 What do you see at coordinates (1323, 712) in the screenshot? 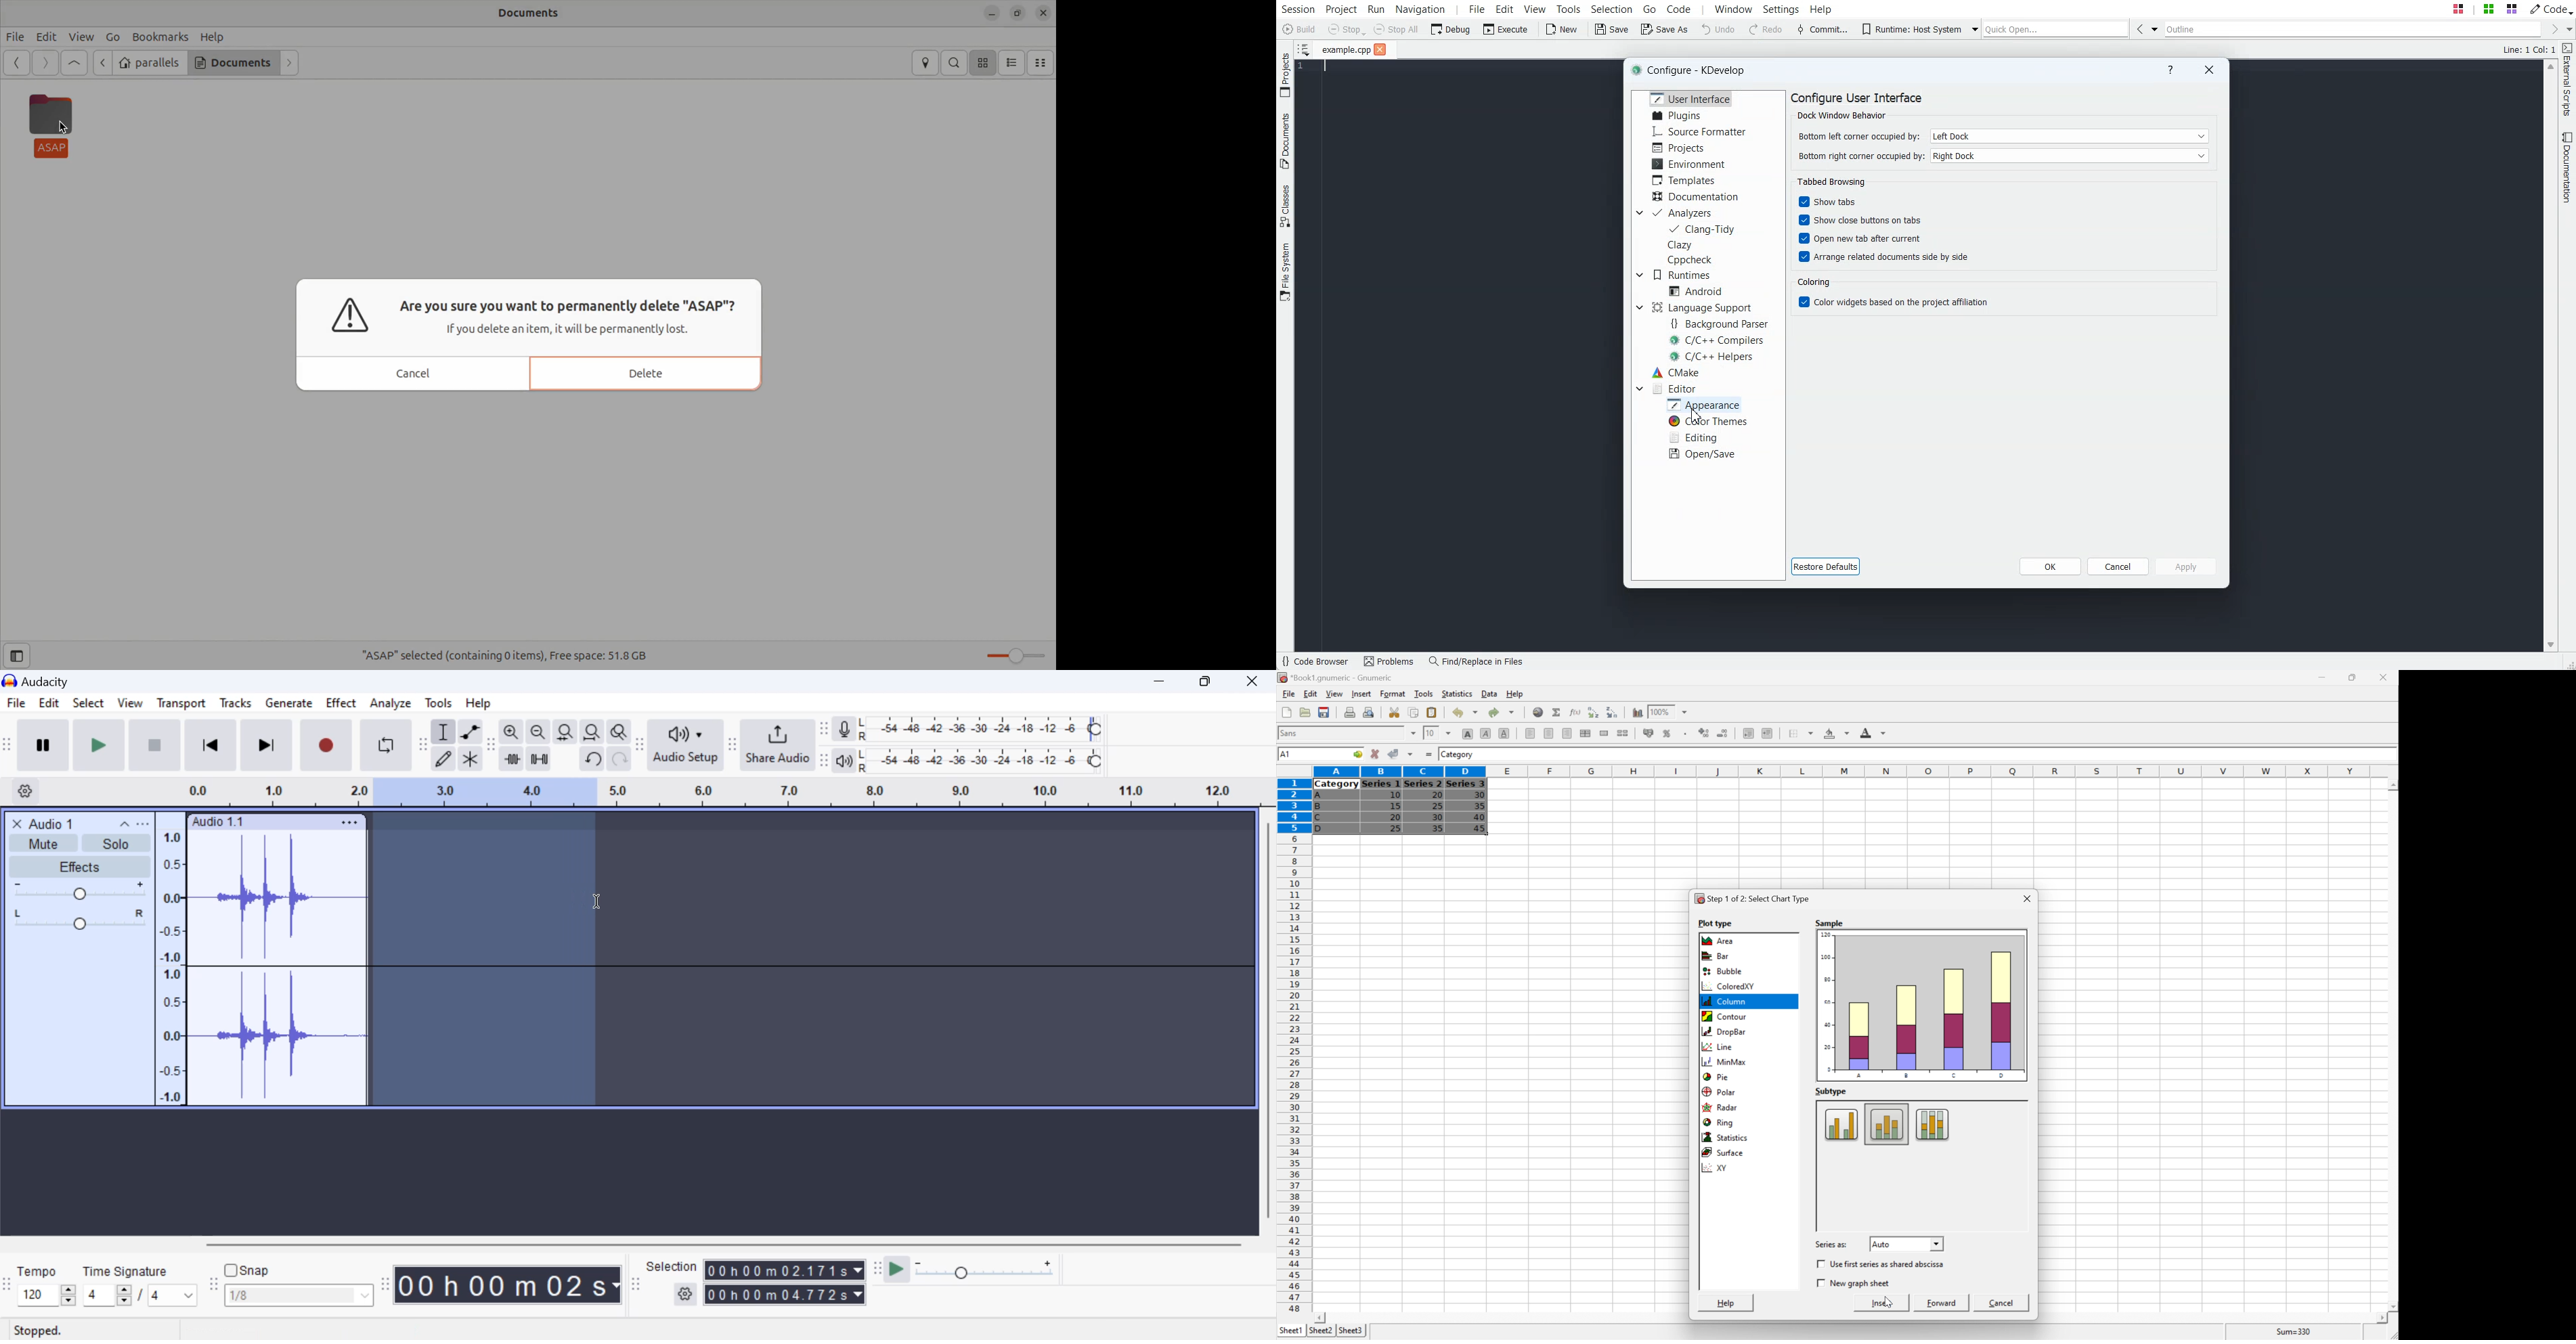
I see `Save current workbook` at bounding box center [1323, 712].